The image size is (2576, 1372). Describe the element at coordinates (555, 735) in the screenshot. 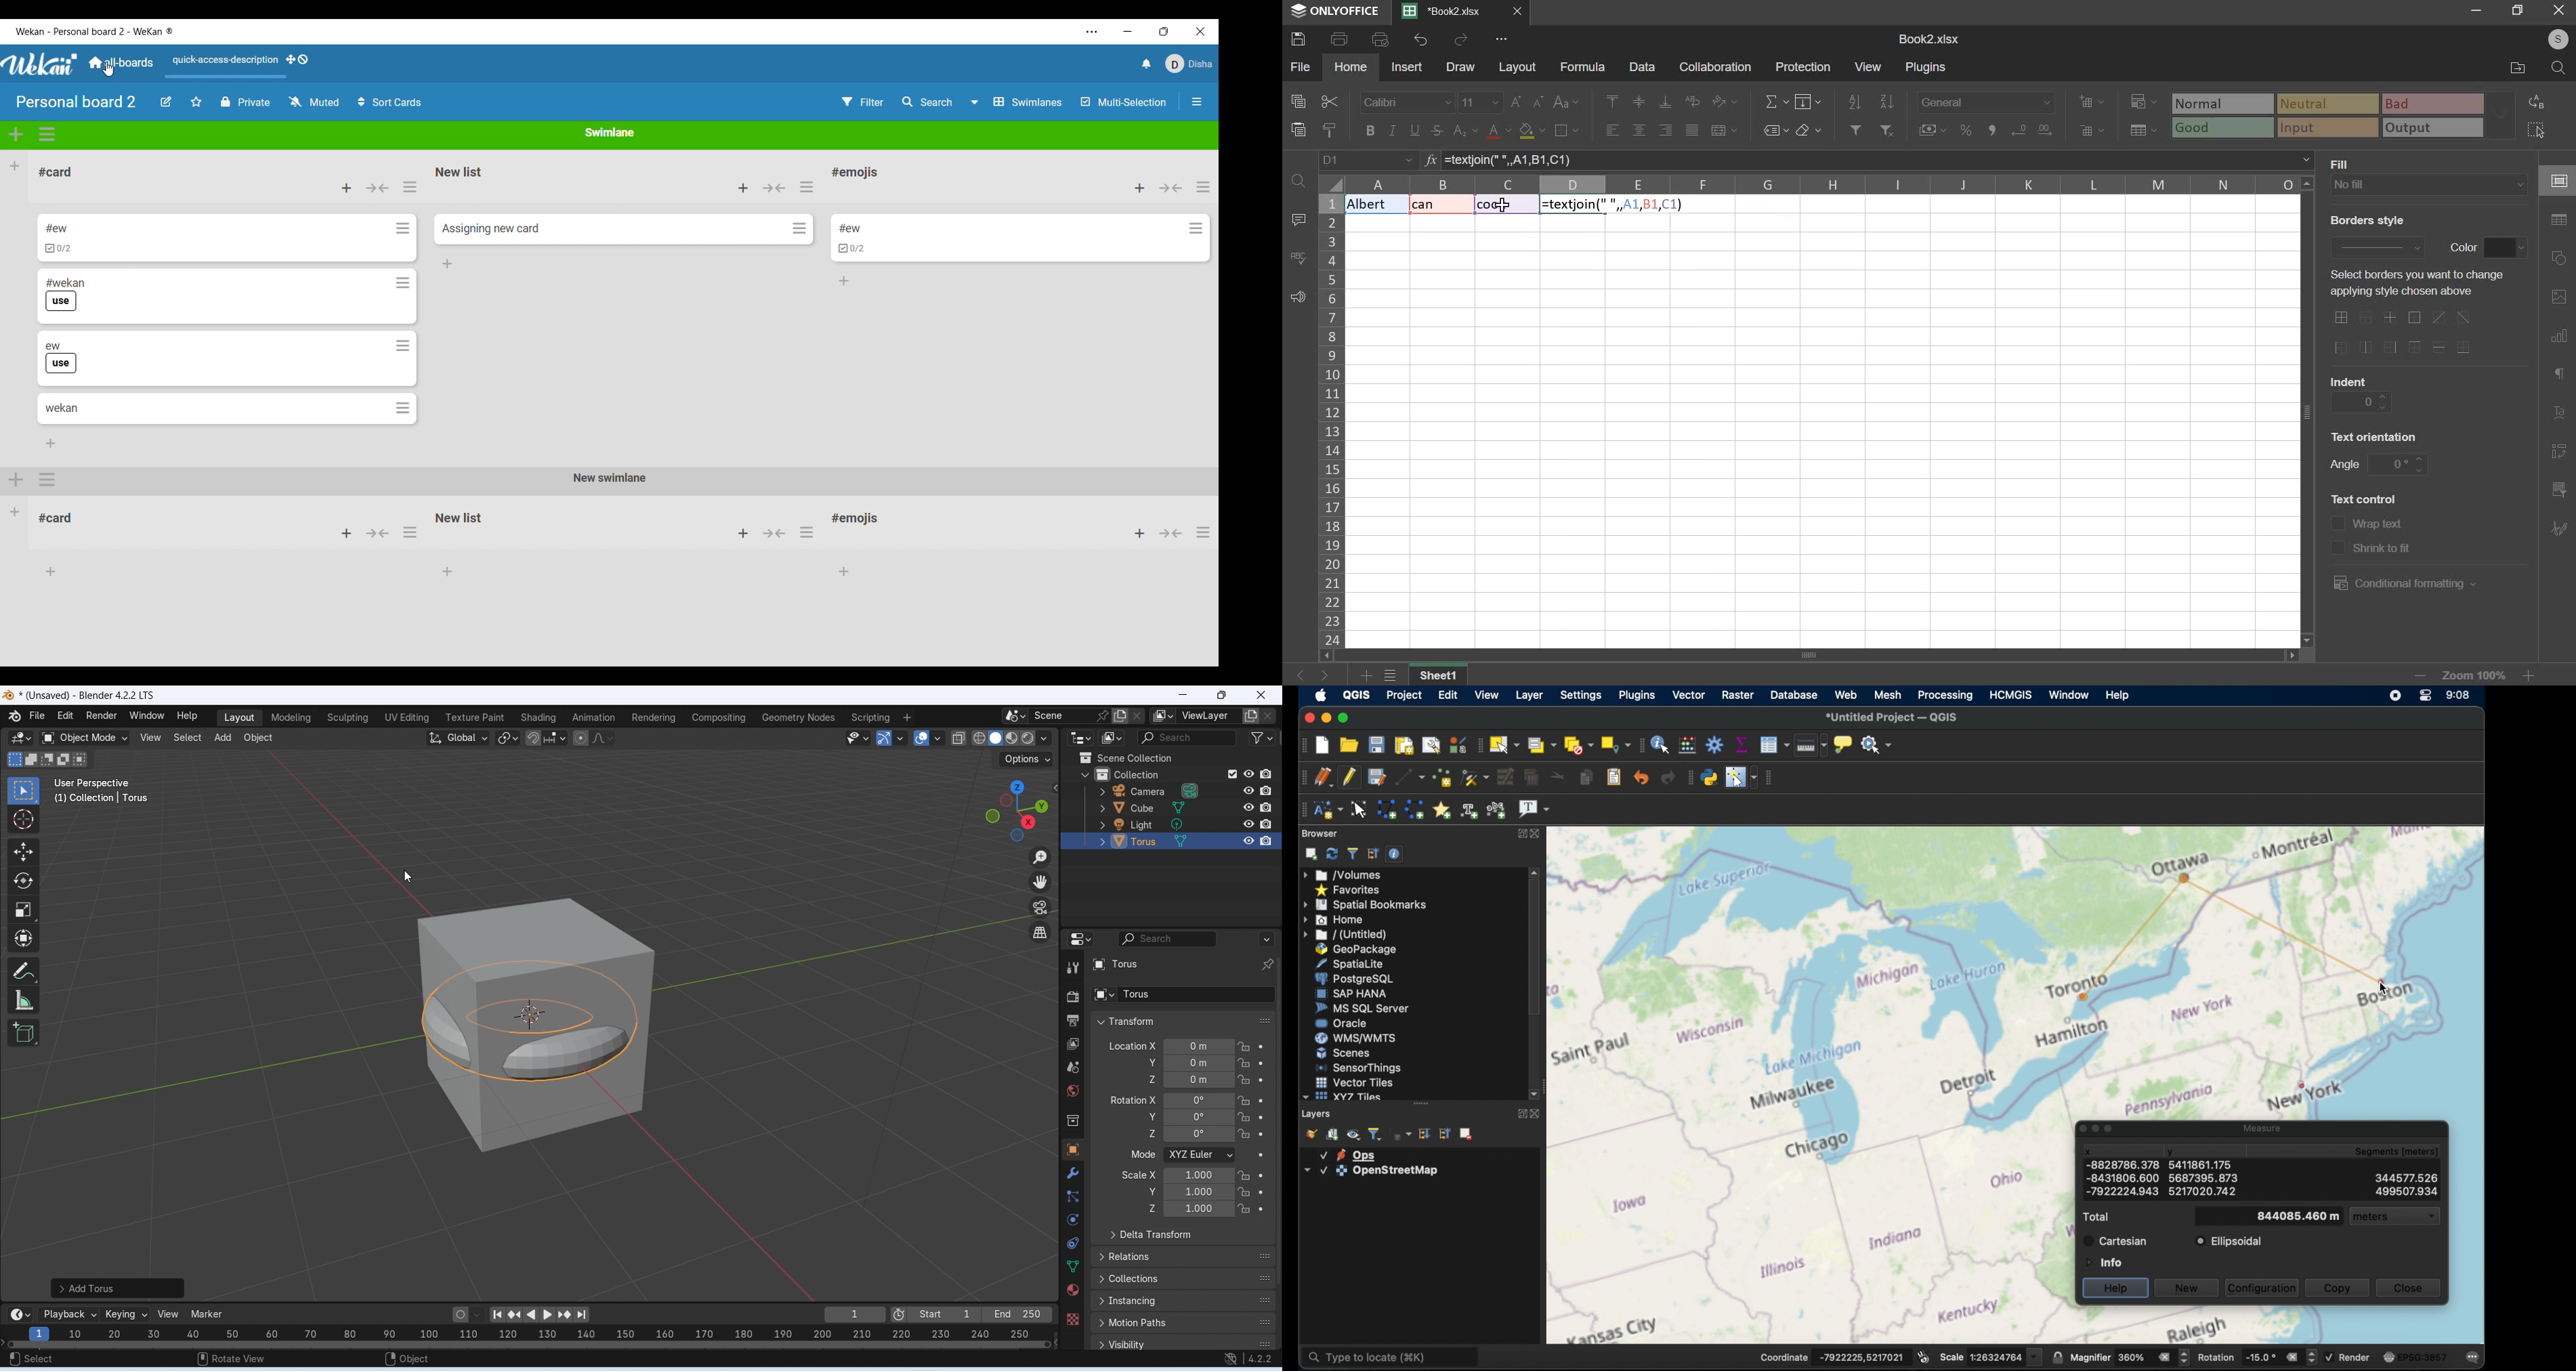

I see `Snapping` at that location.